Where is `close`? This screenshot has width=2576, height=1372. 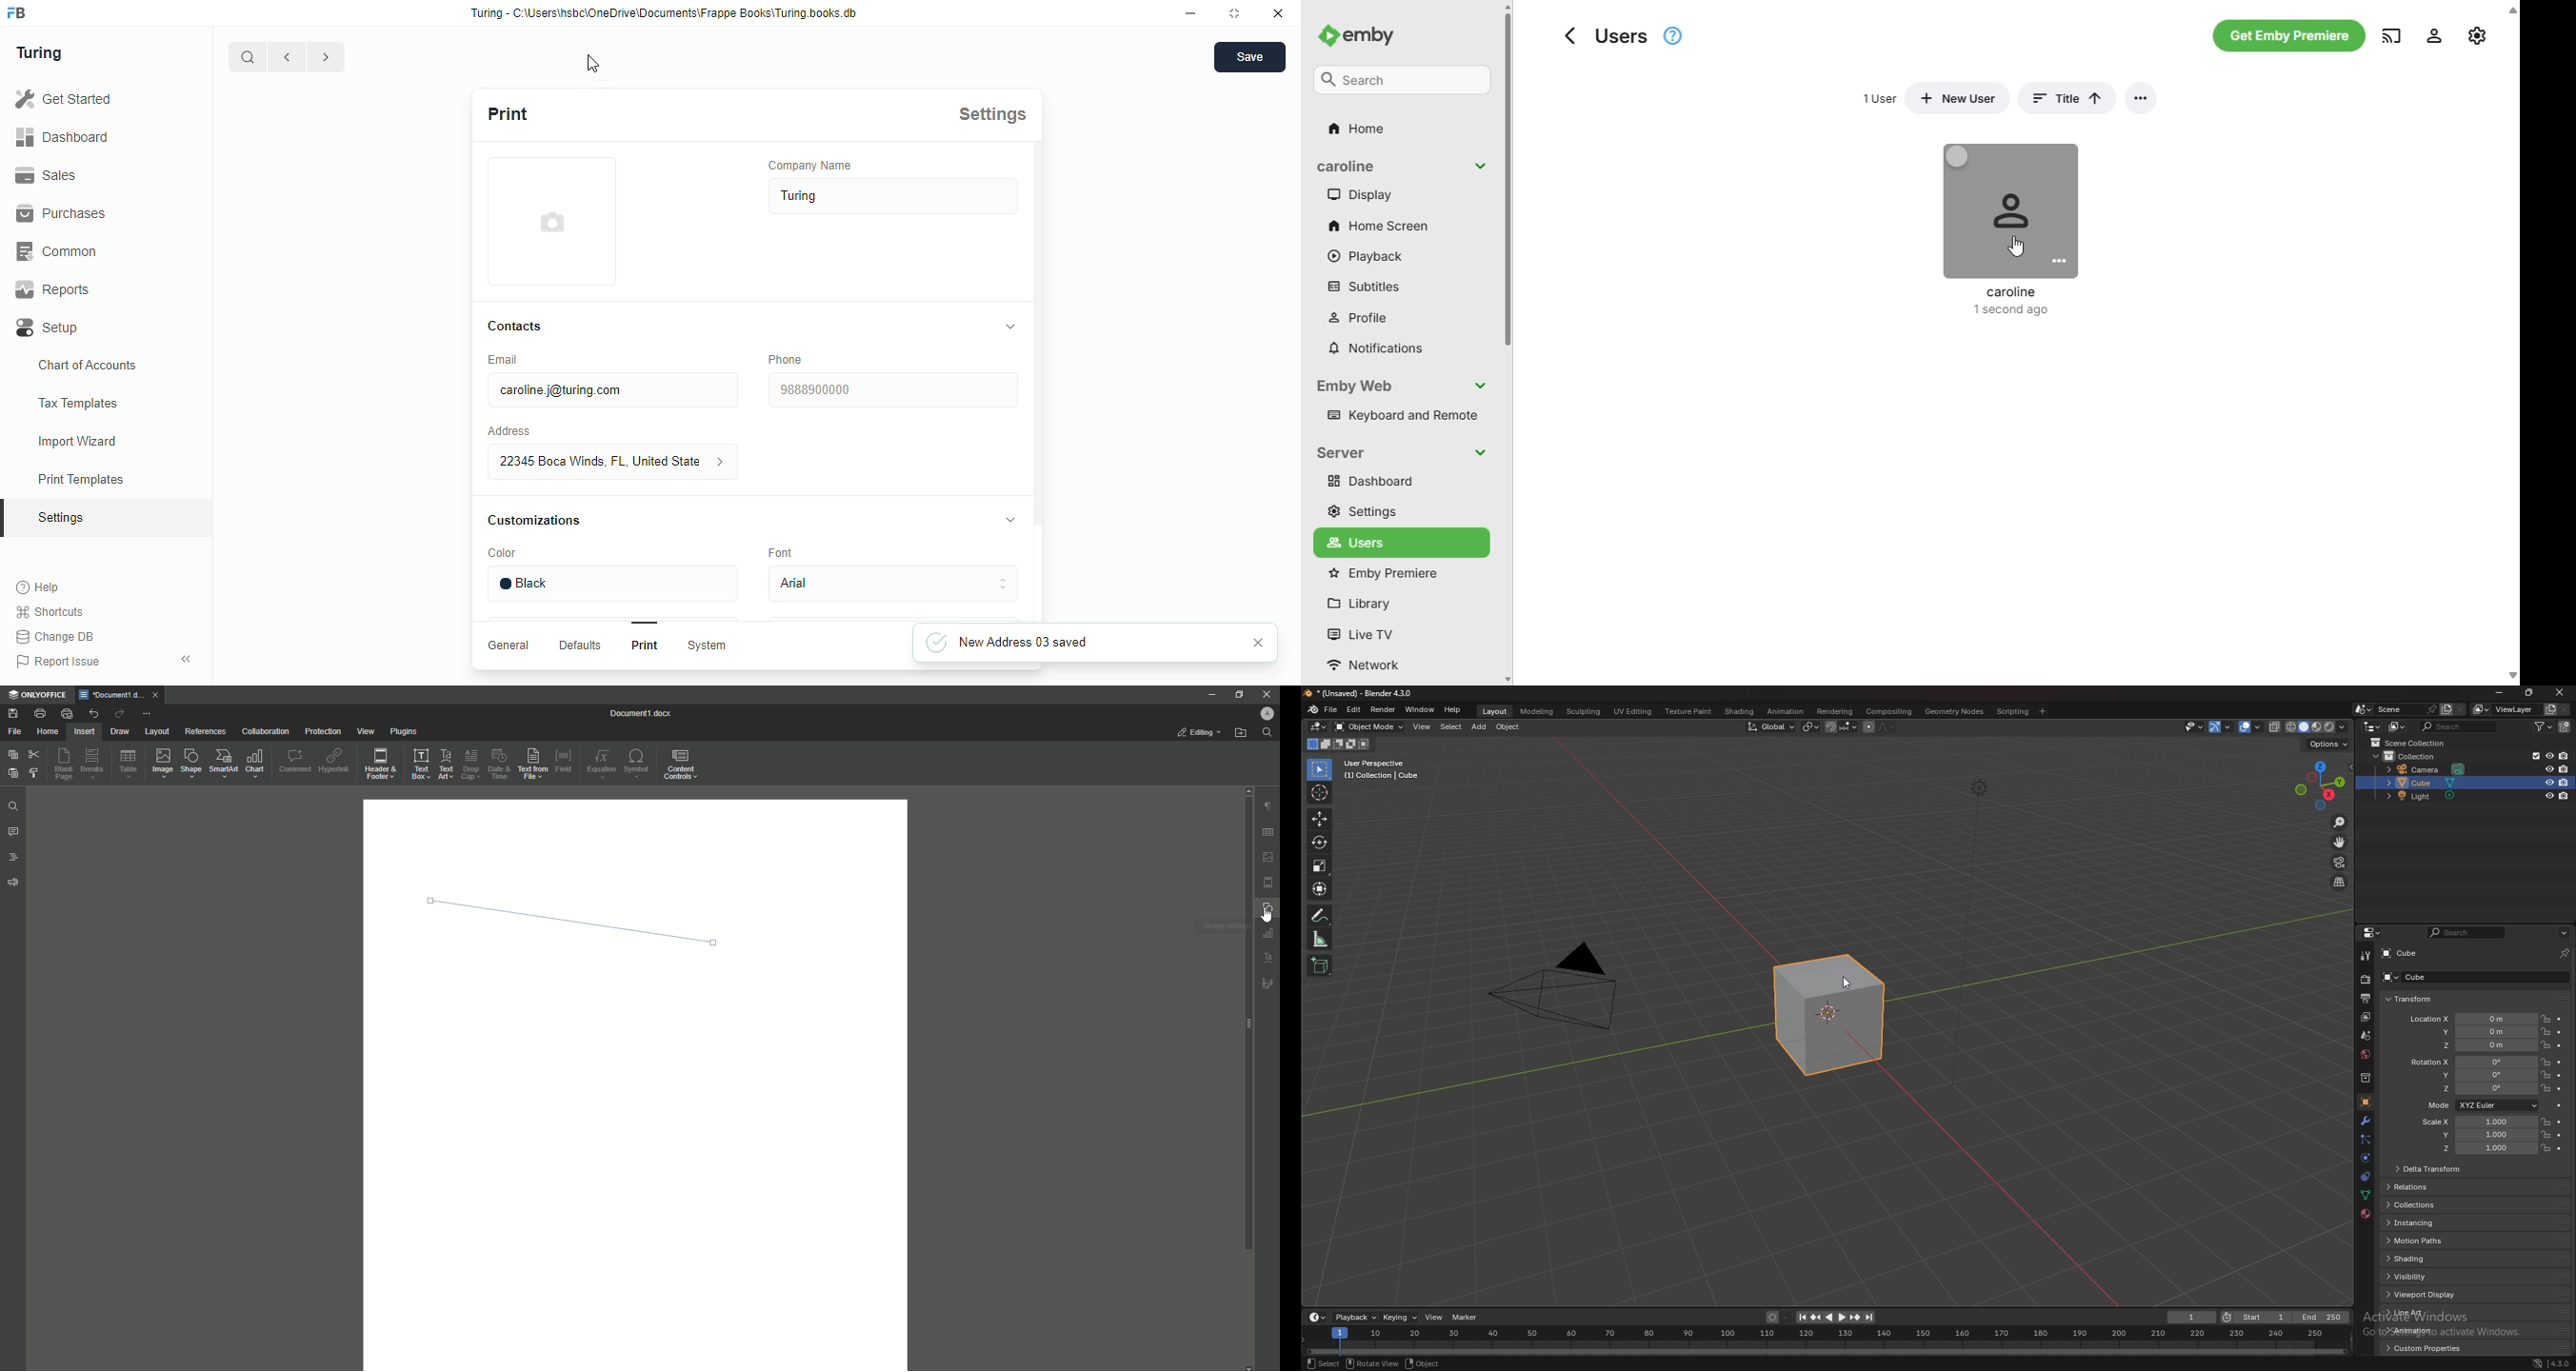 close is located at coordinates (1259, 643).